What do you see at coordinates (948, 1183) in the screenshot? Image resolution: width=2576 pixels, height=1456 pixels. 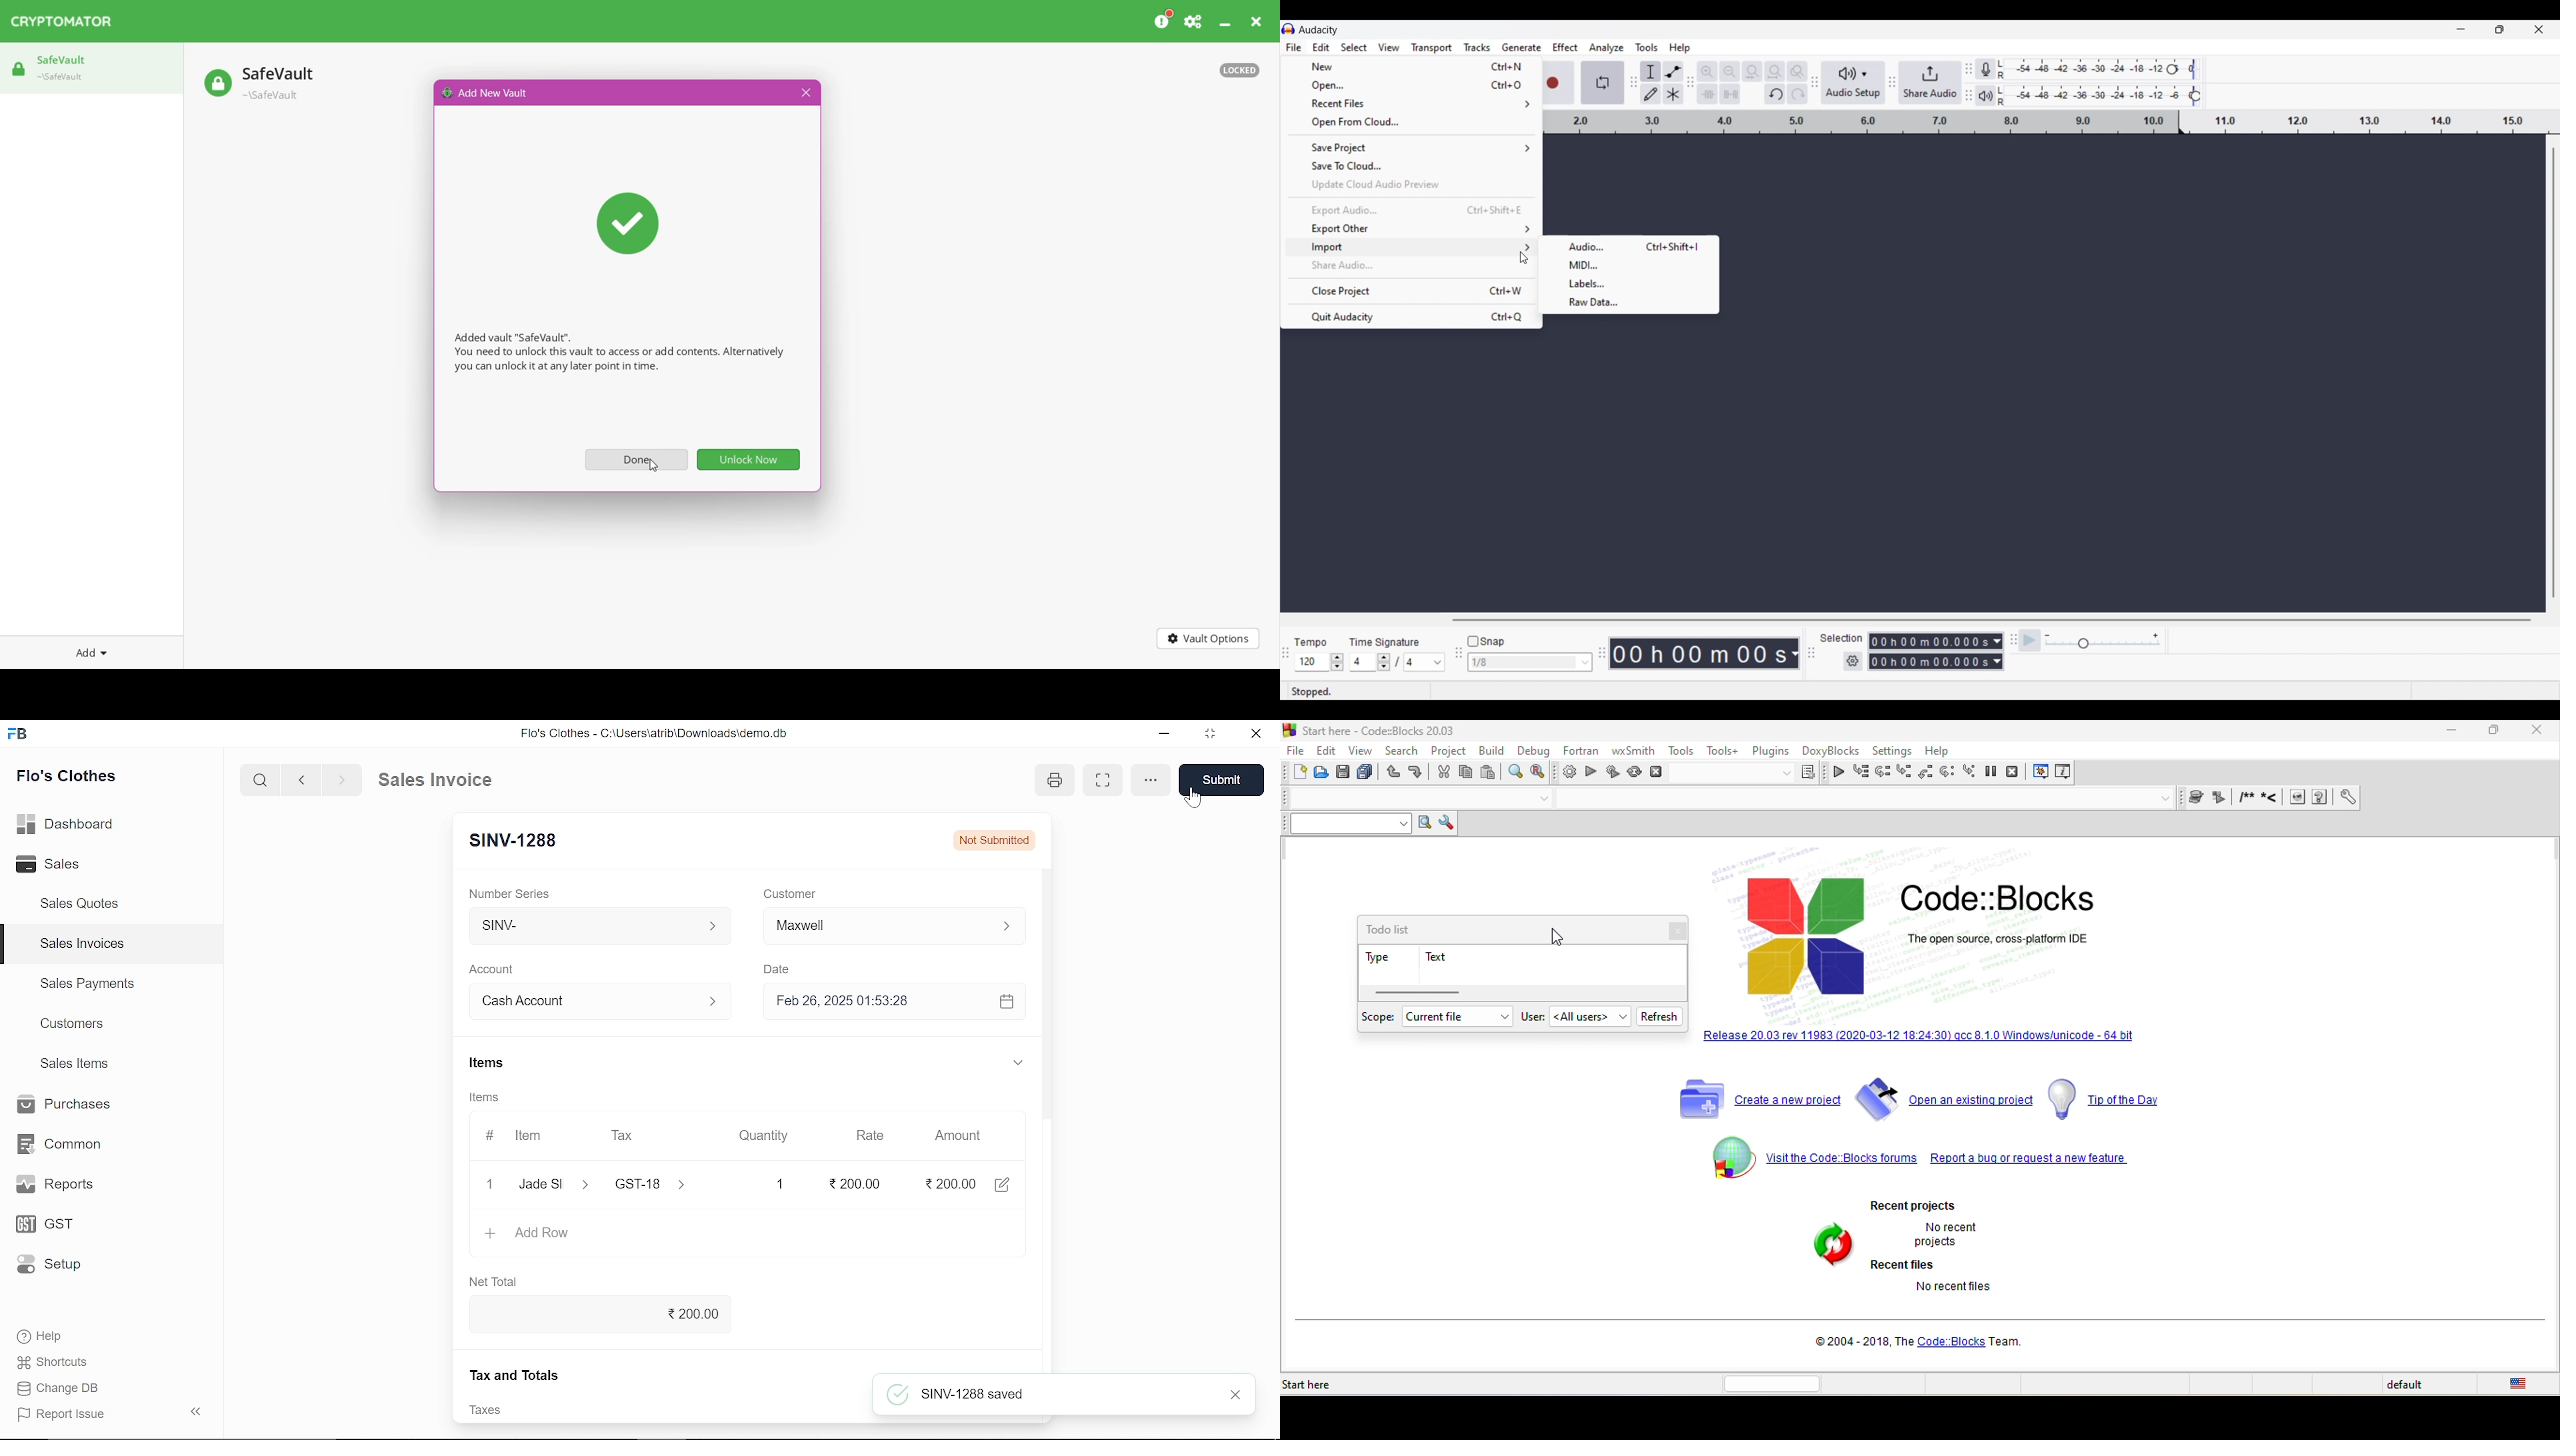 I see `2,999.00` at bounding box center [948, 1183].